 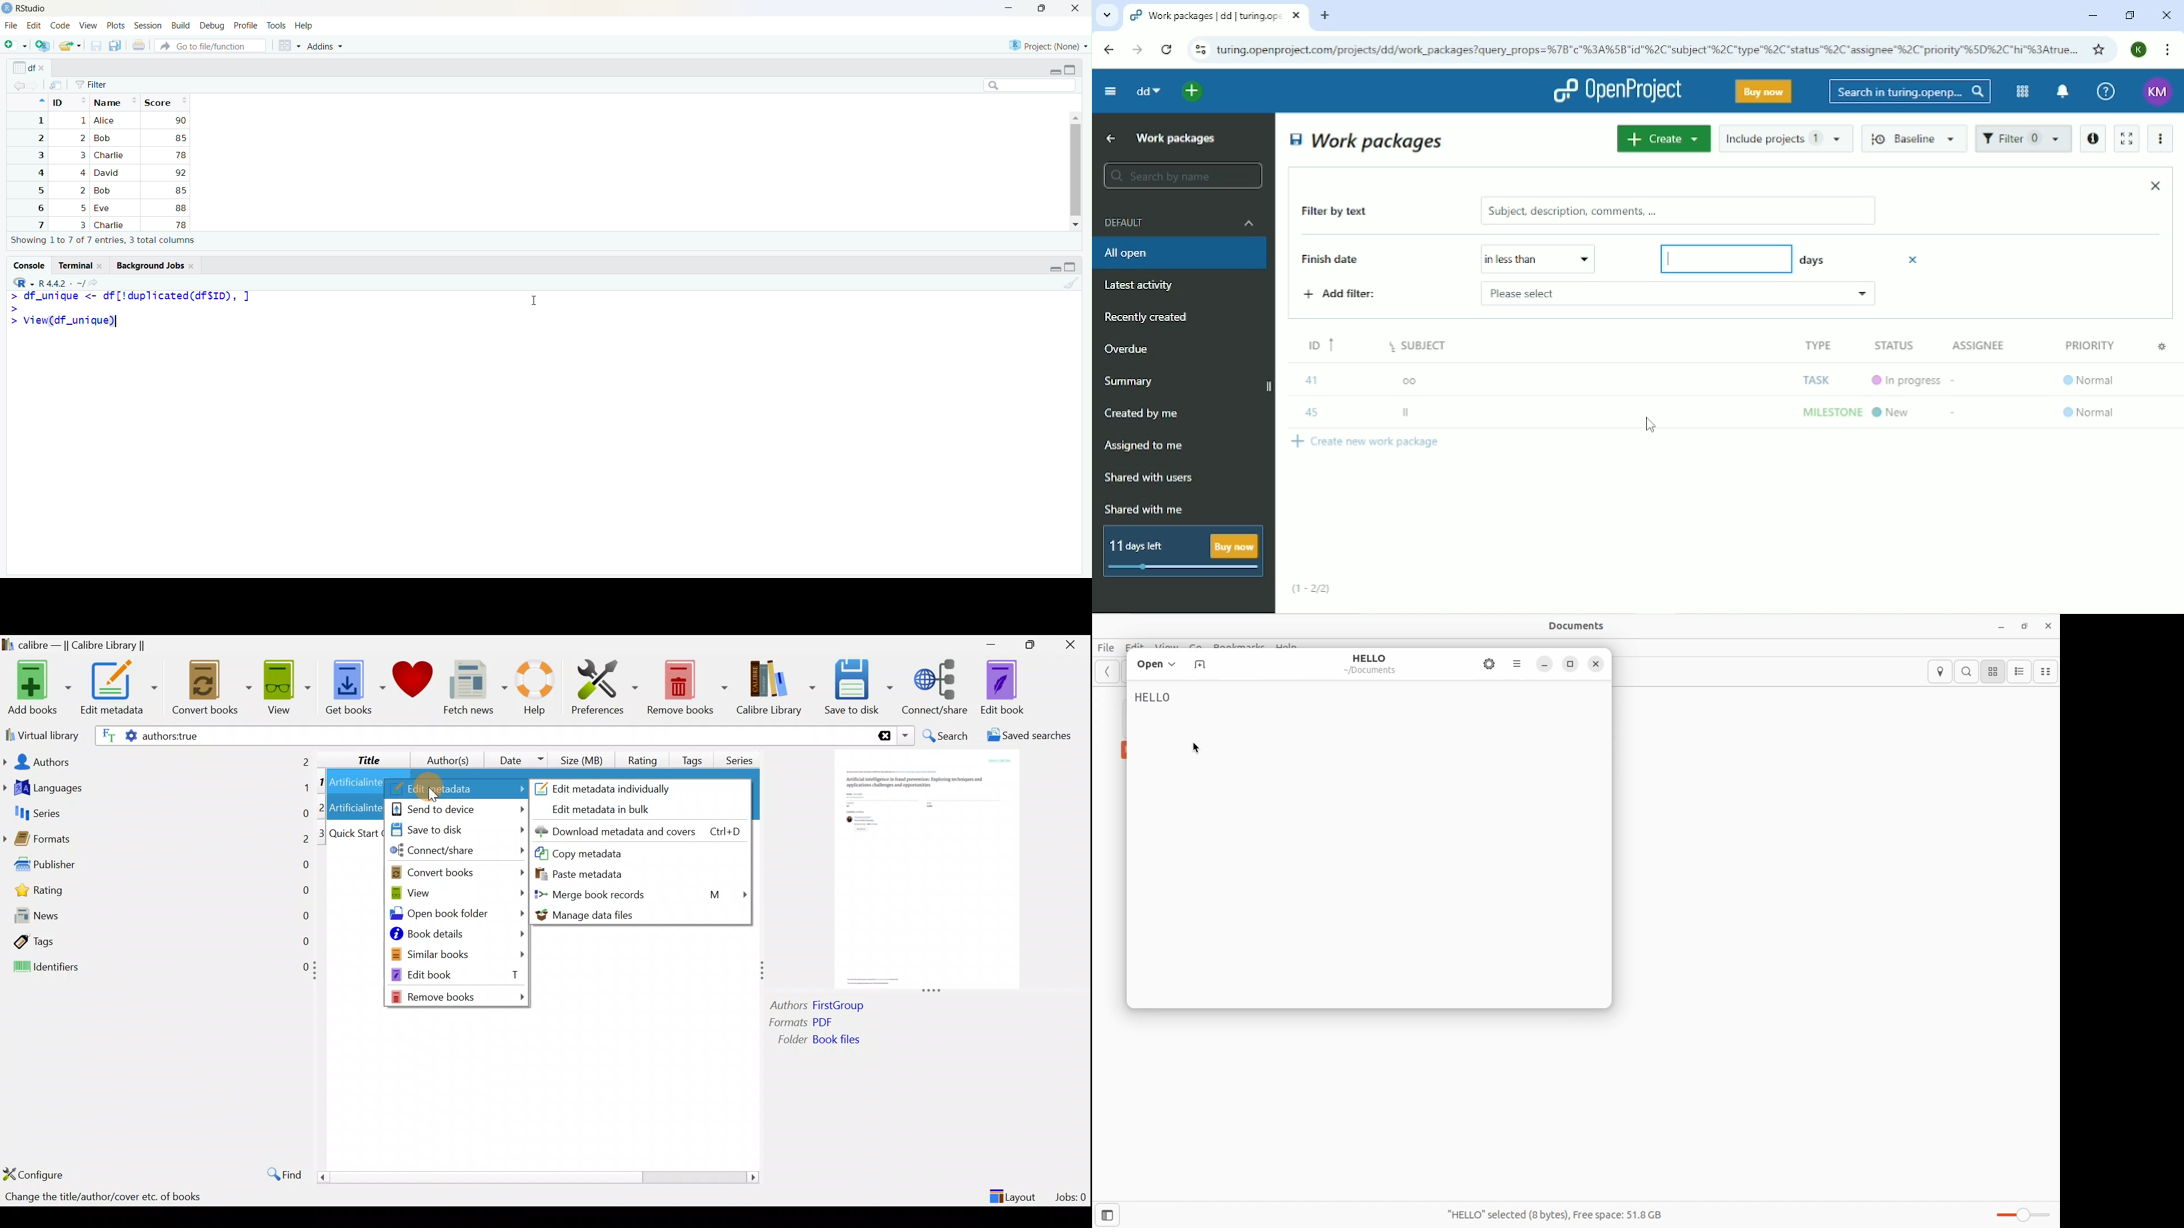 What do you see at coordinates (56, 85) in the screenshot?
I see `file` at bounding box center [56, 85].